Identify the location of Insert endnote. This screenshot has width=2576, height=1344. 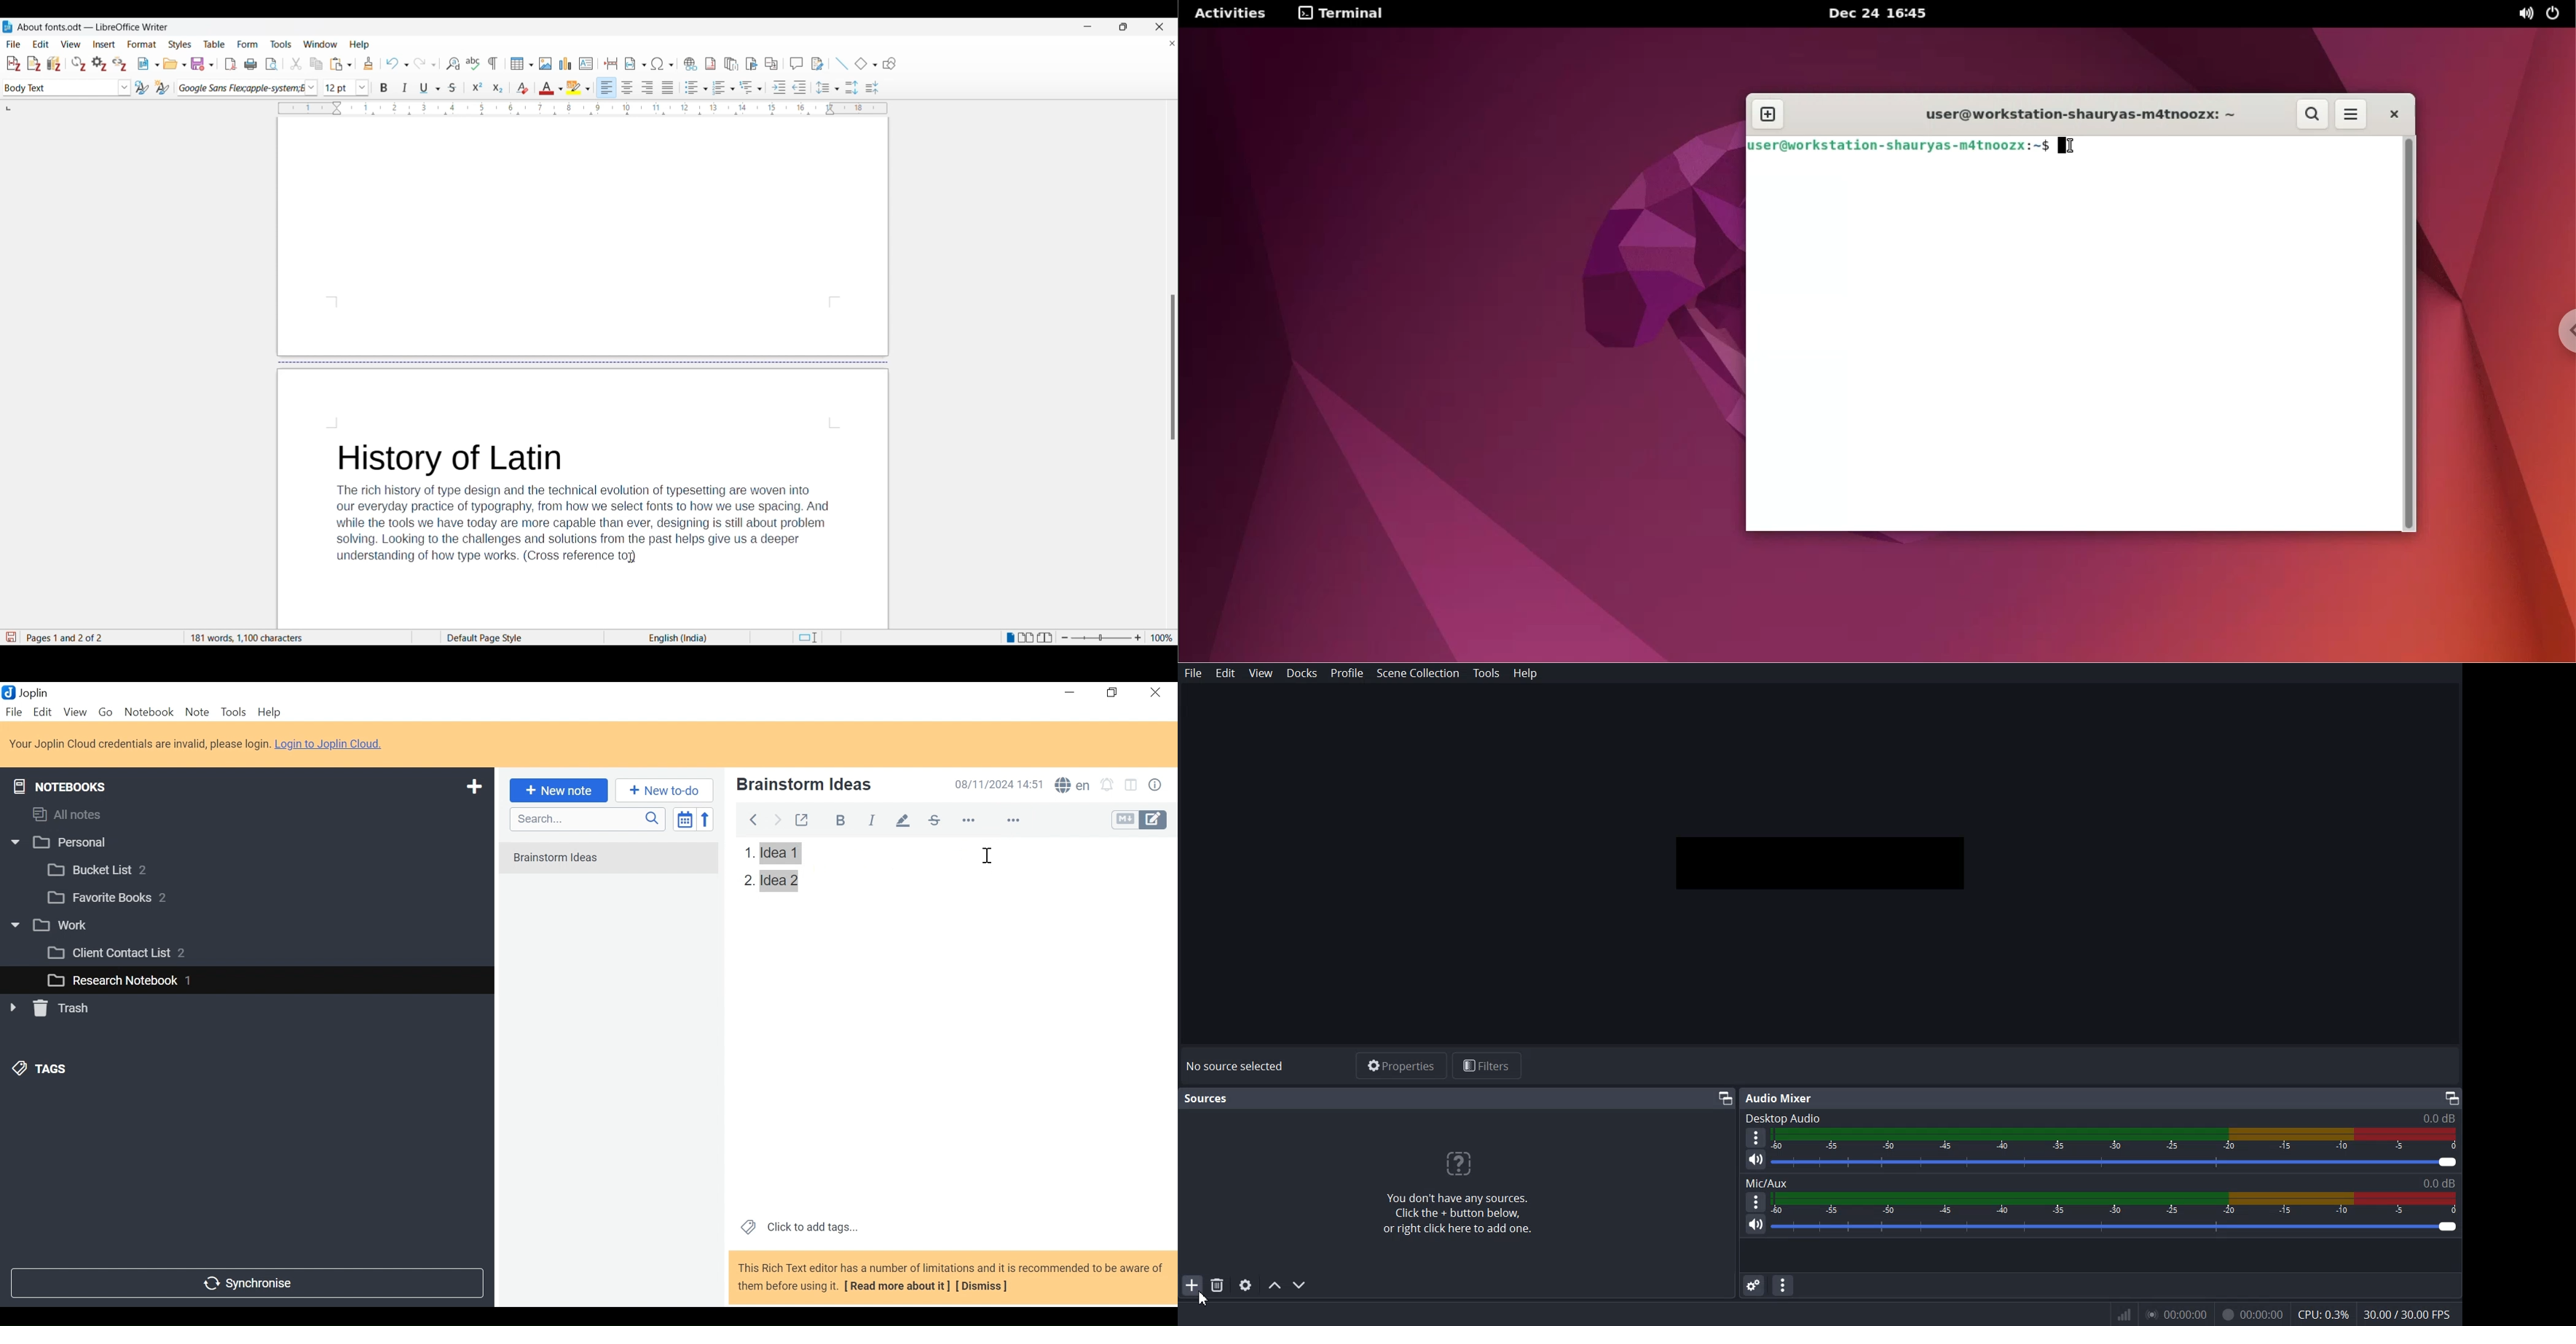
(731, 64).